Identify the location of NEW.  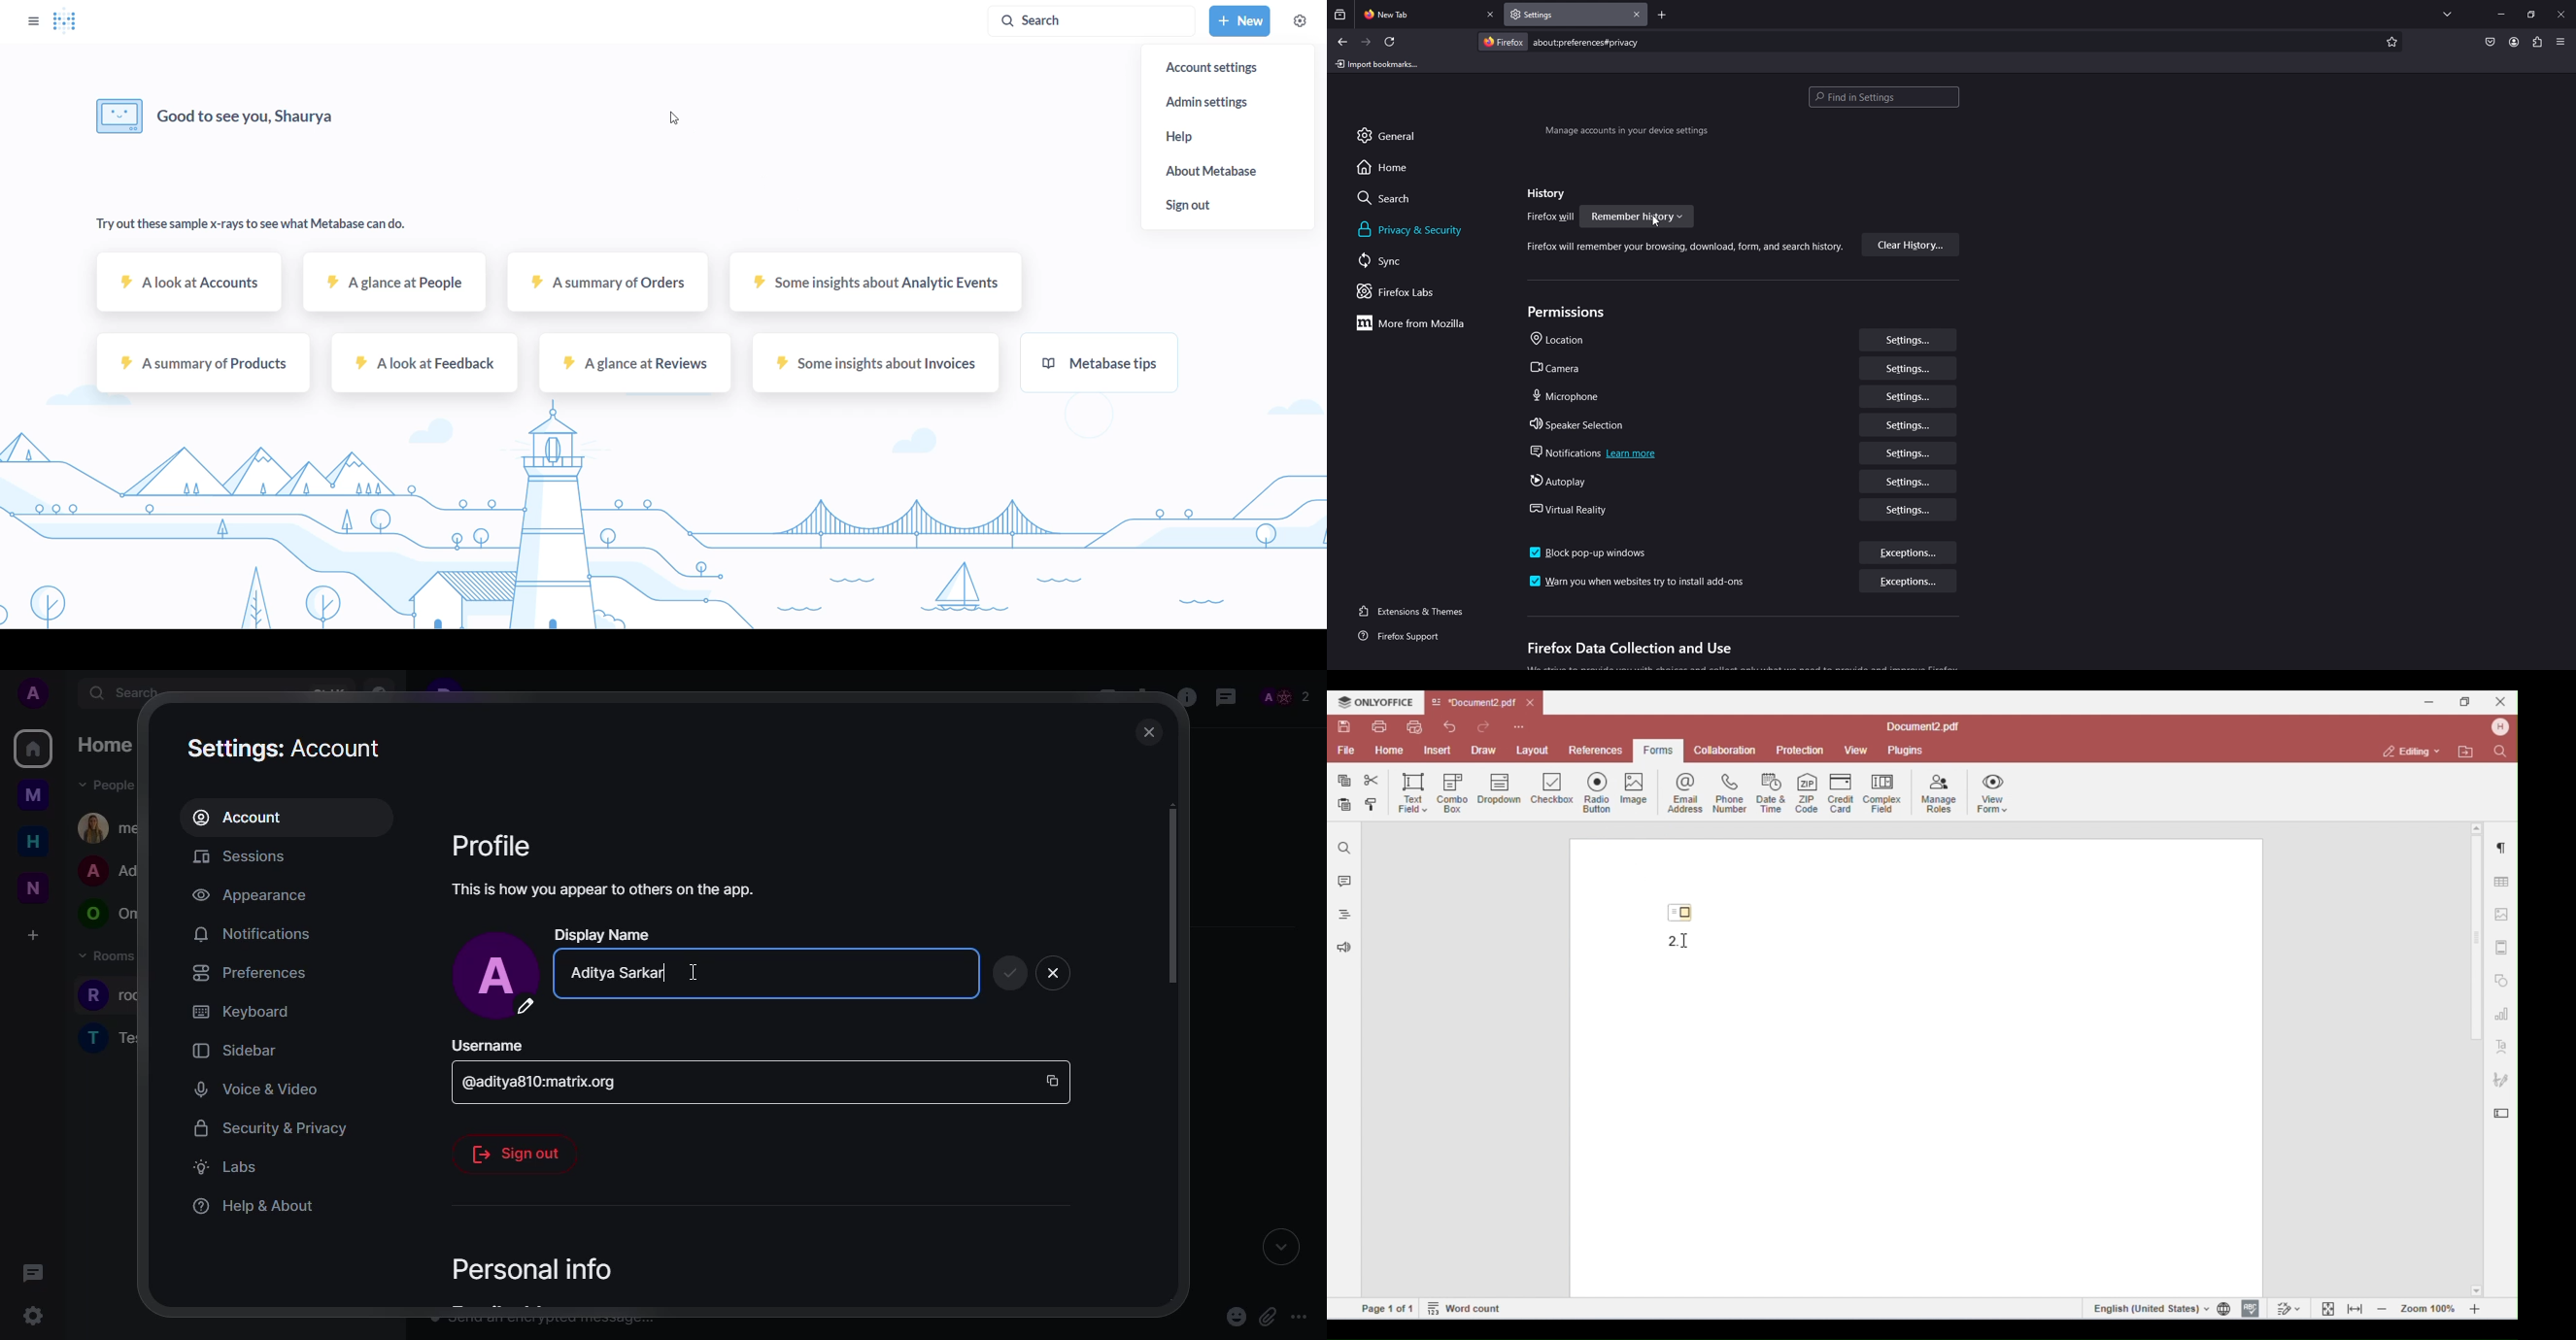
(1239, 21).